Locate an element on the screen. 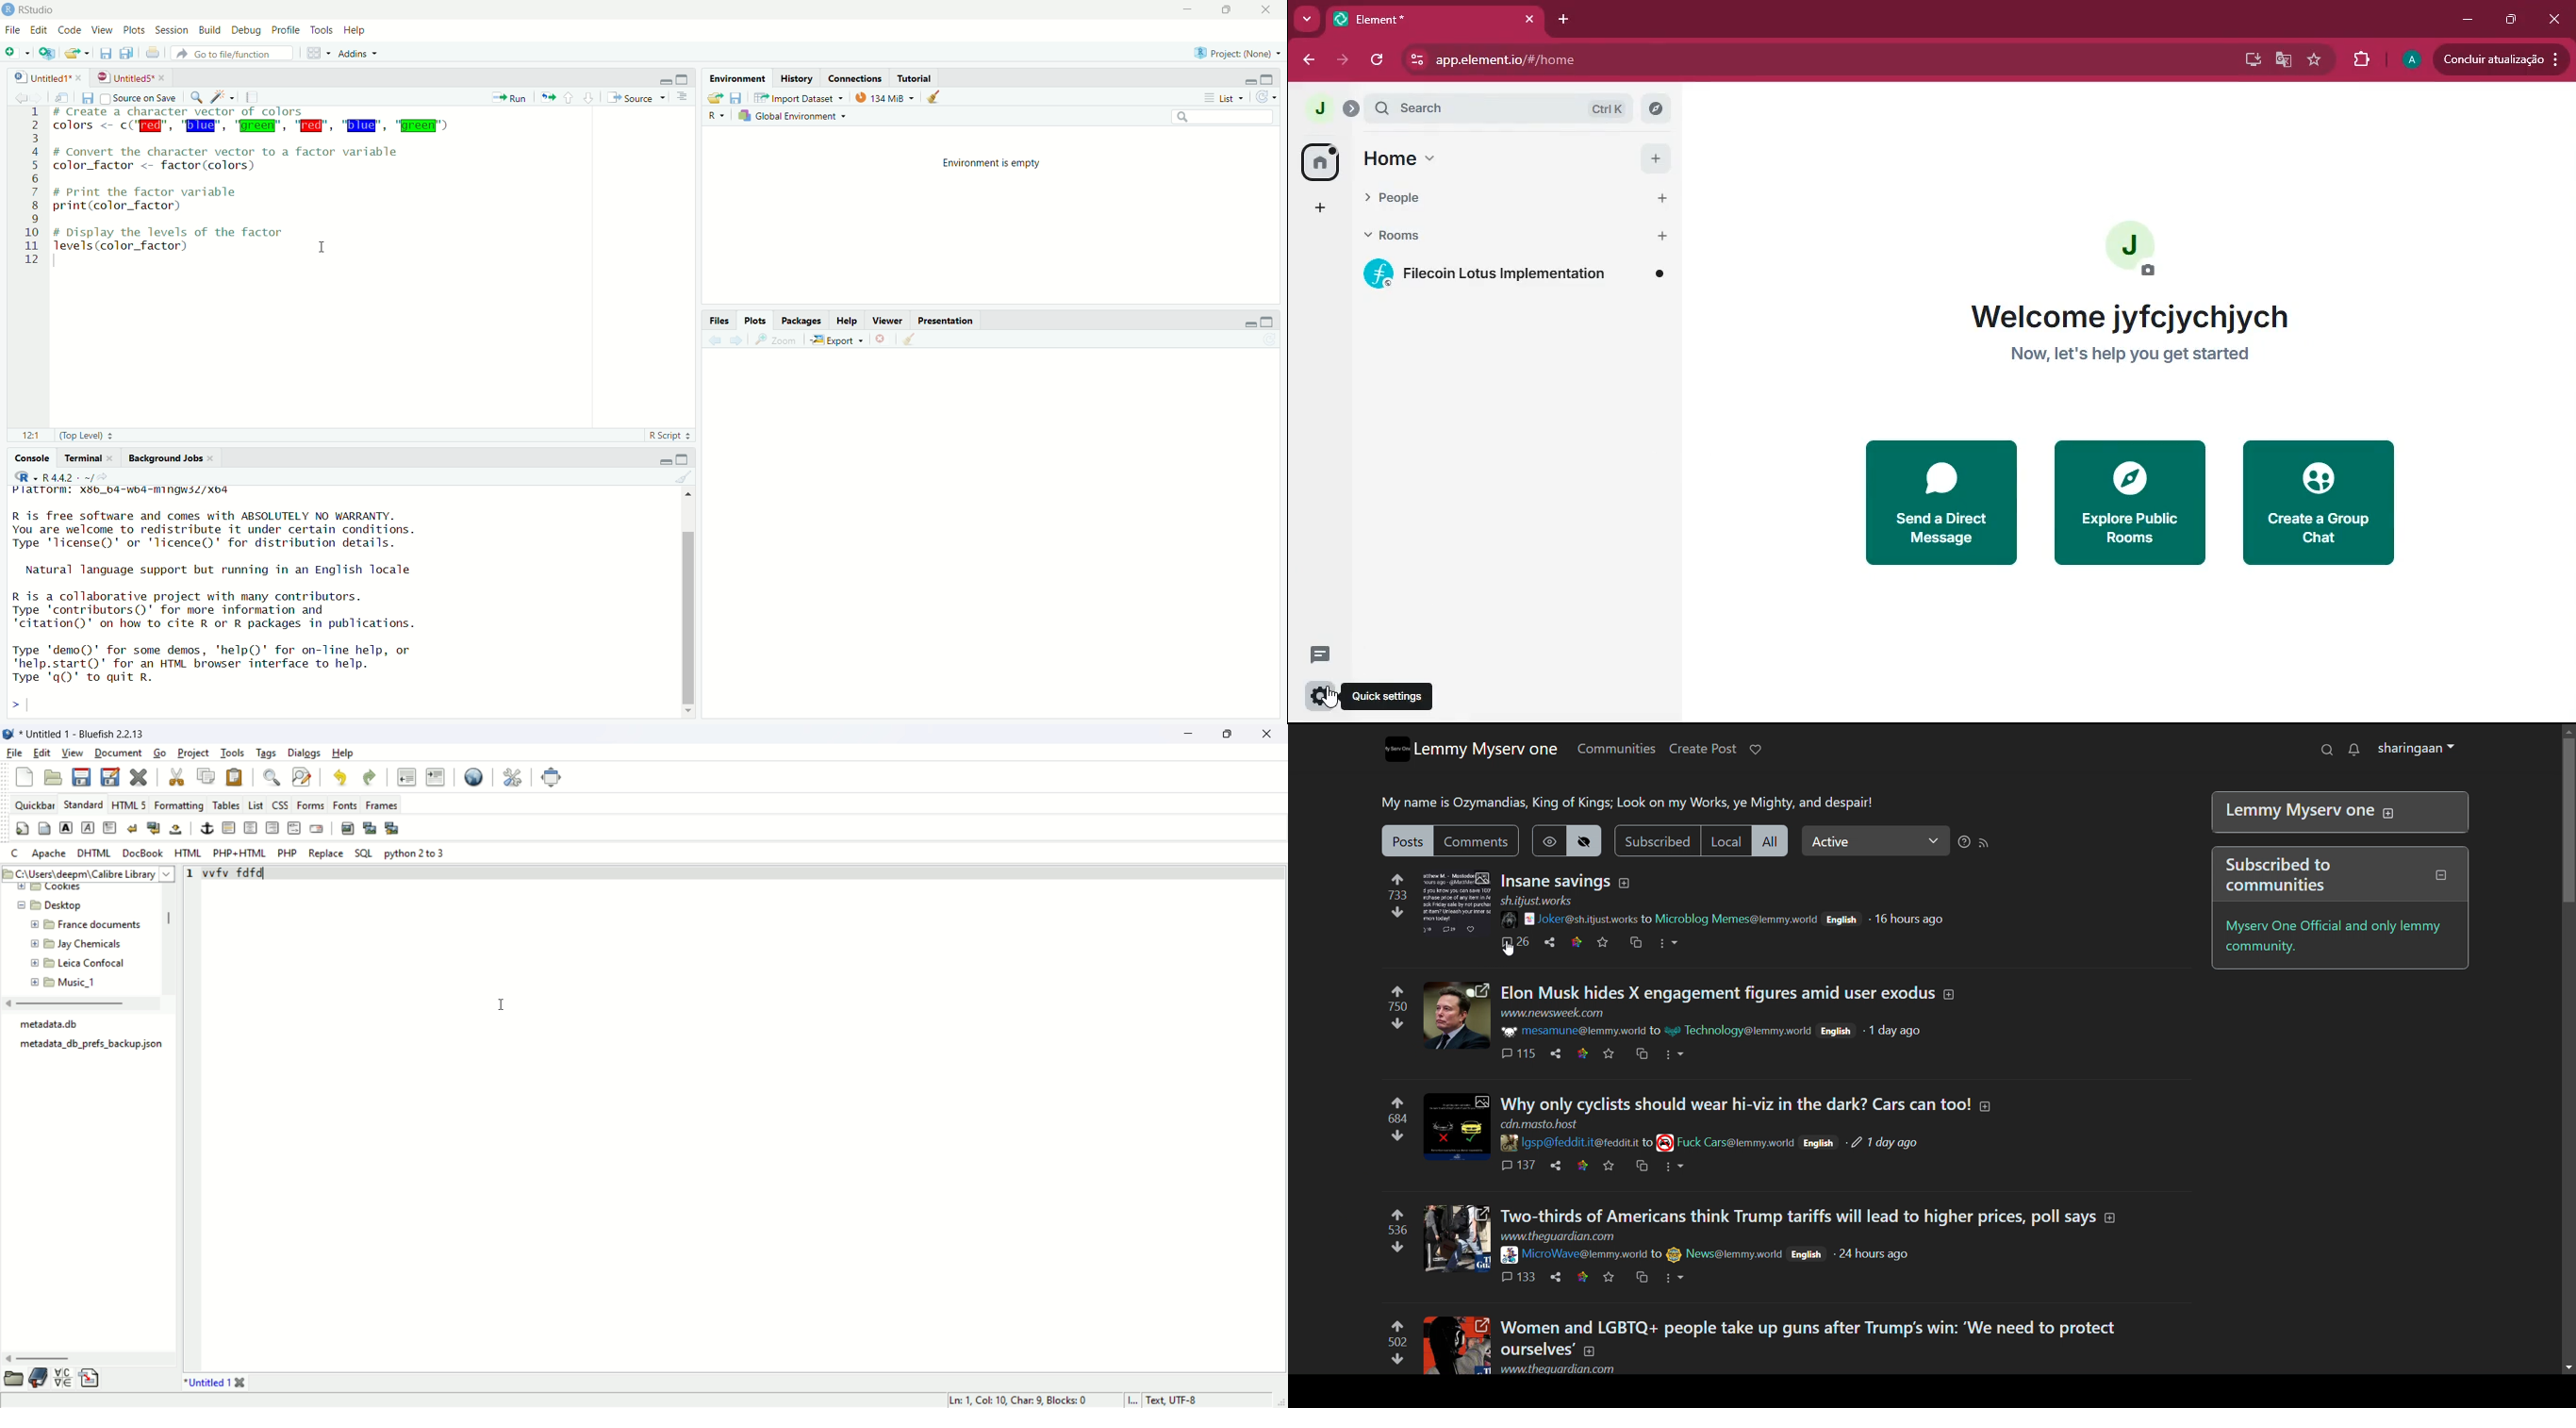 This screenshot has height=1428, width=2576. plots is located at coordinates (135, 31).